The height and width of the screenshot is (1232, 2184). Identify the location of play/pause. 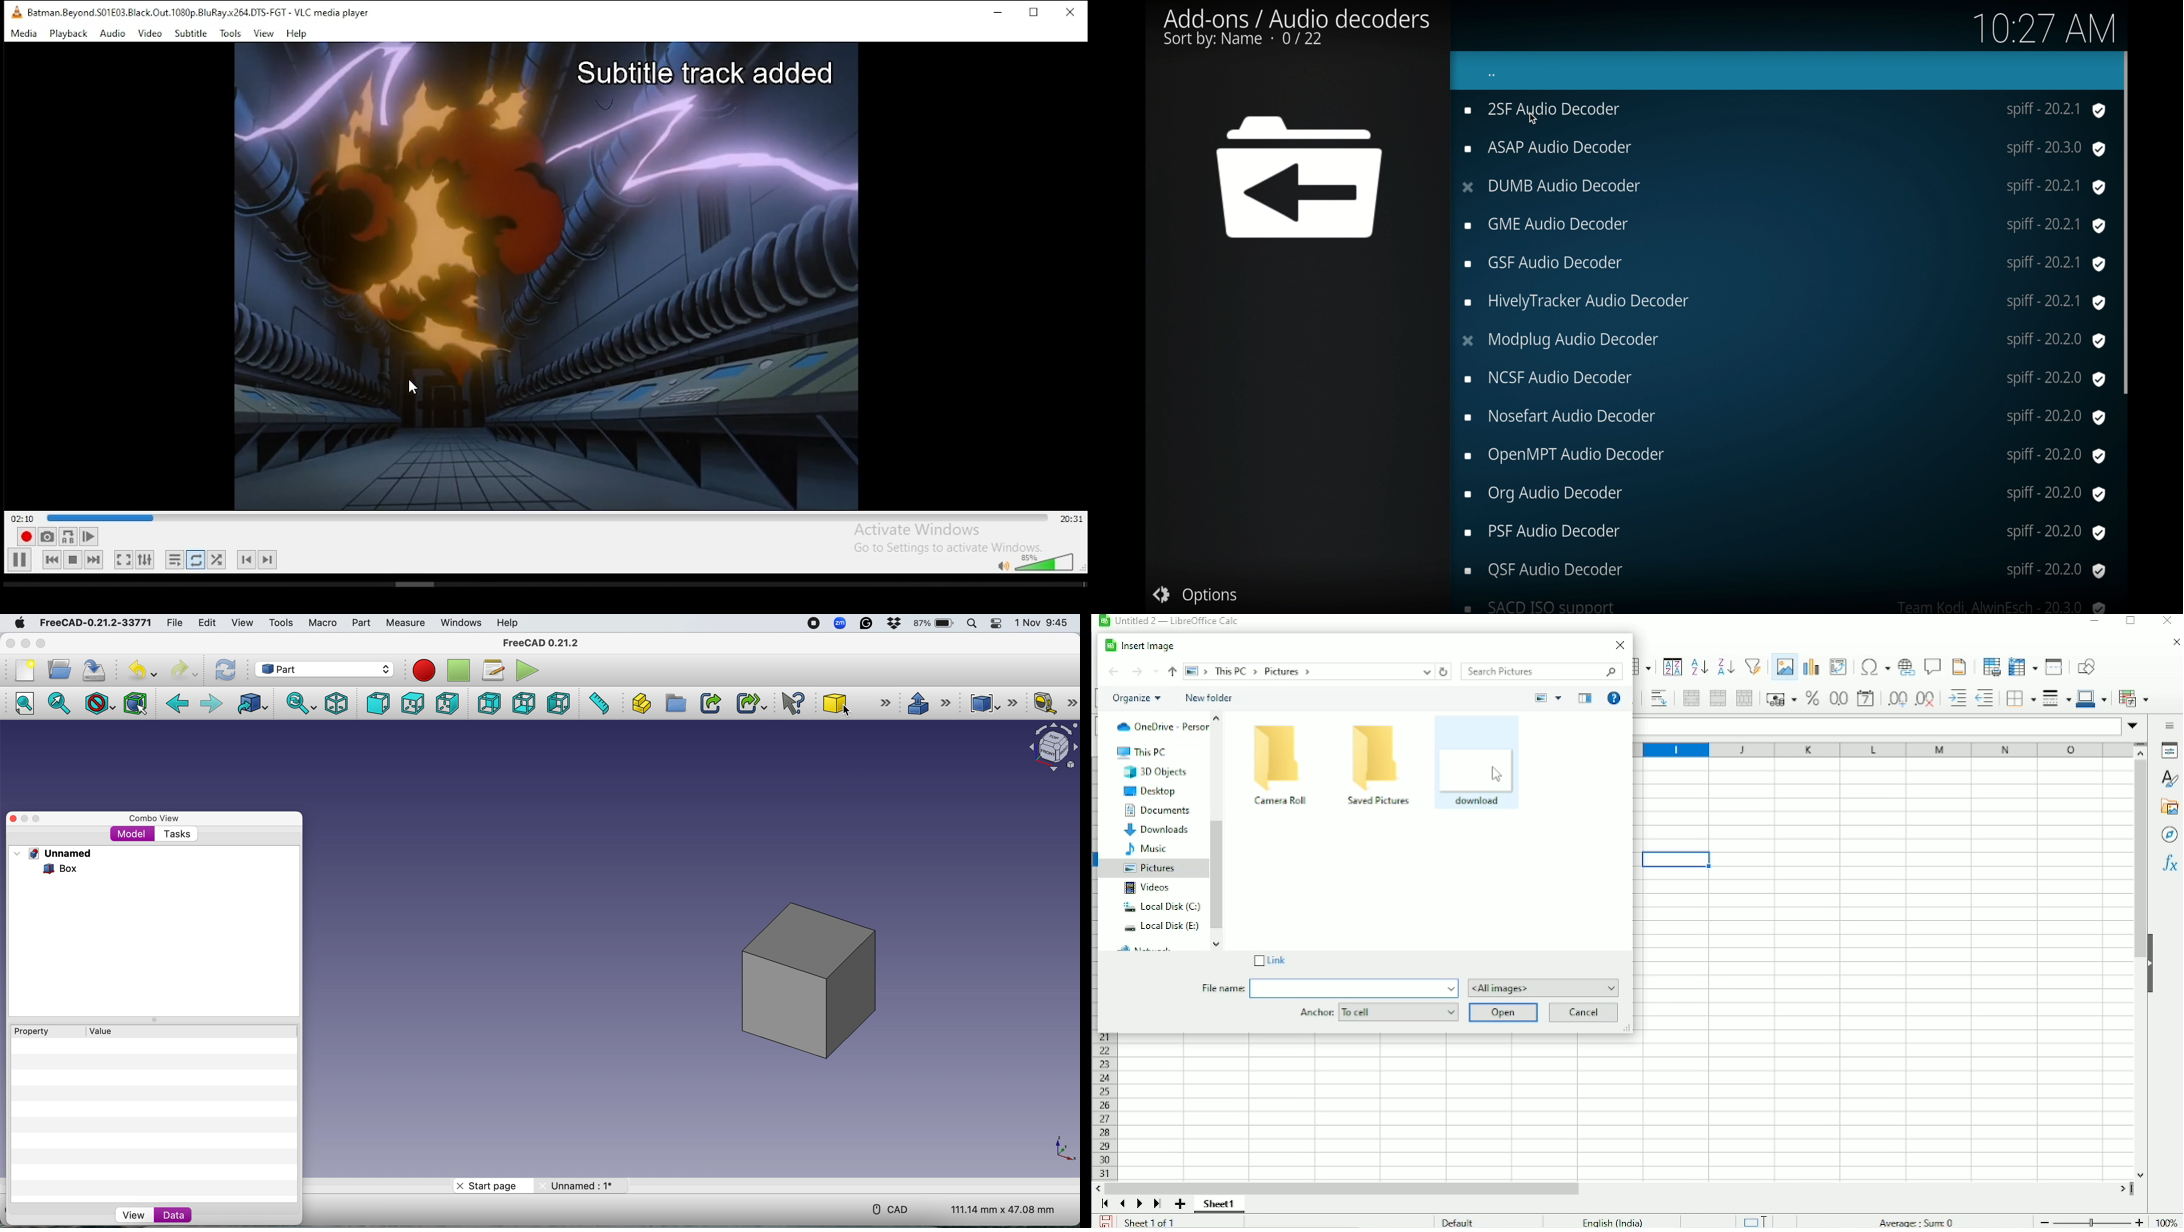
(20, 560).